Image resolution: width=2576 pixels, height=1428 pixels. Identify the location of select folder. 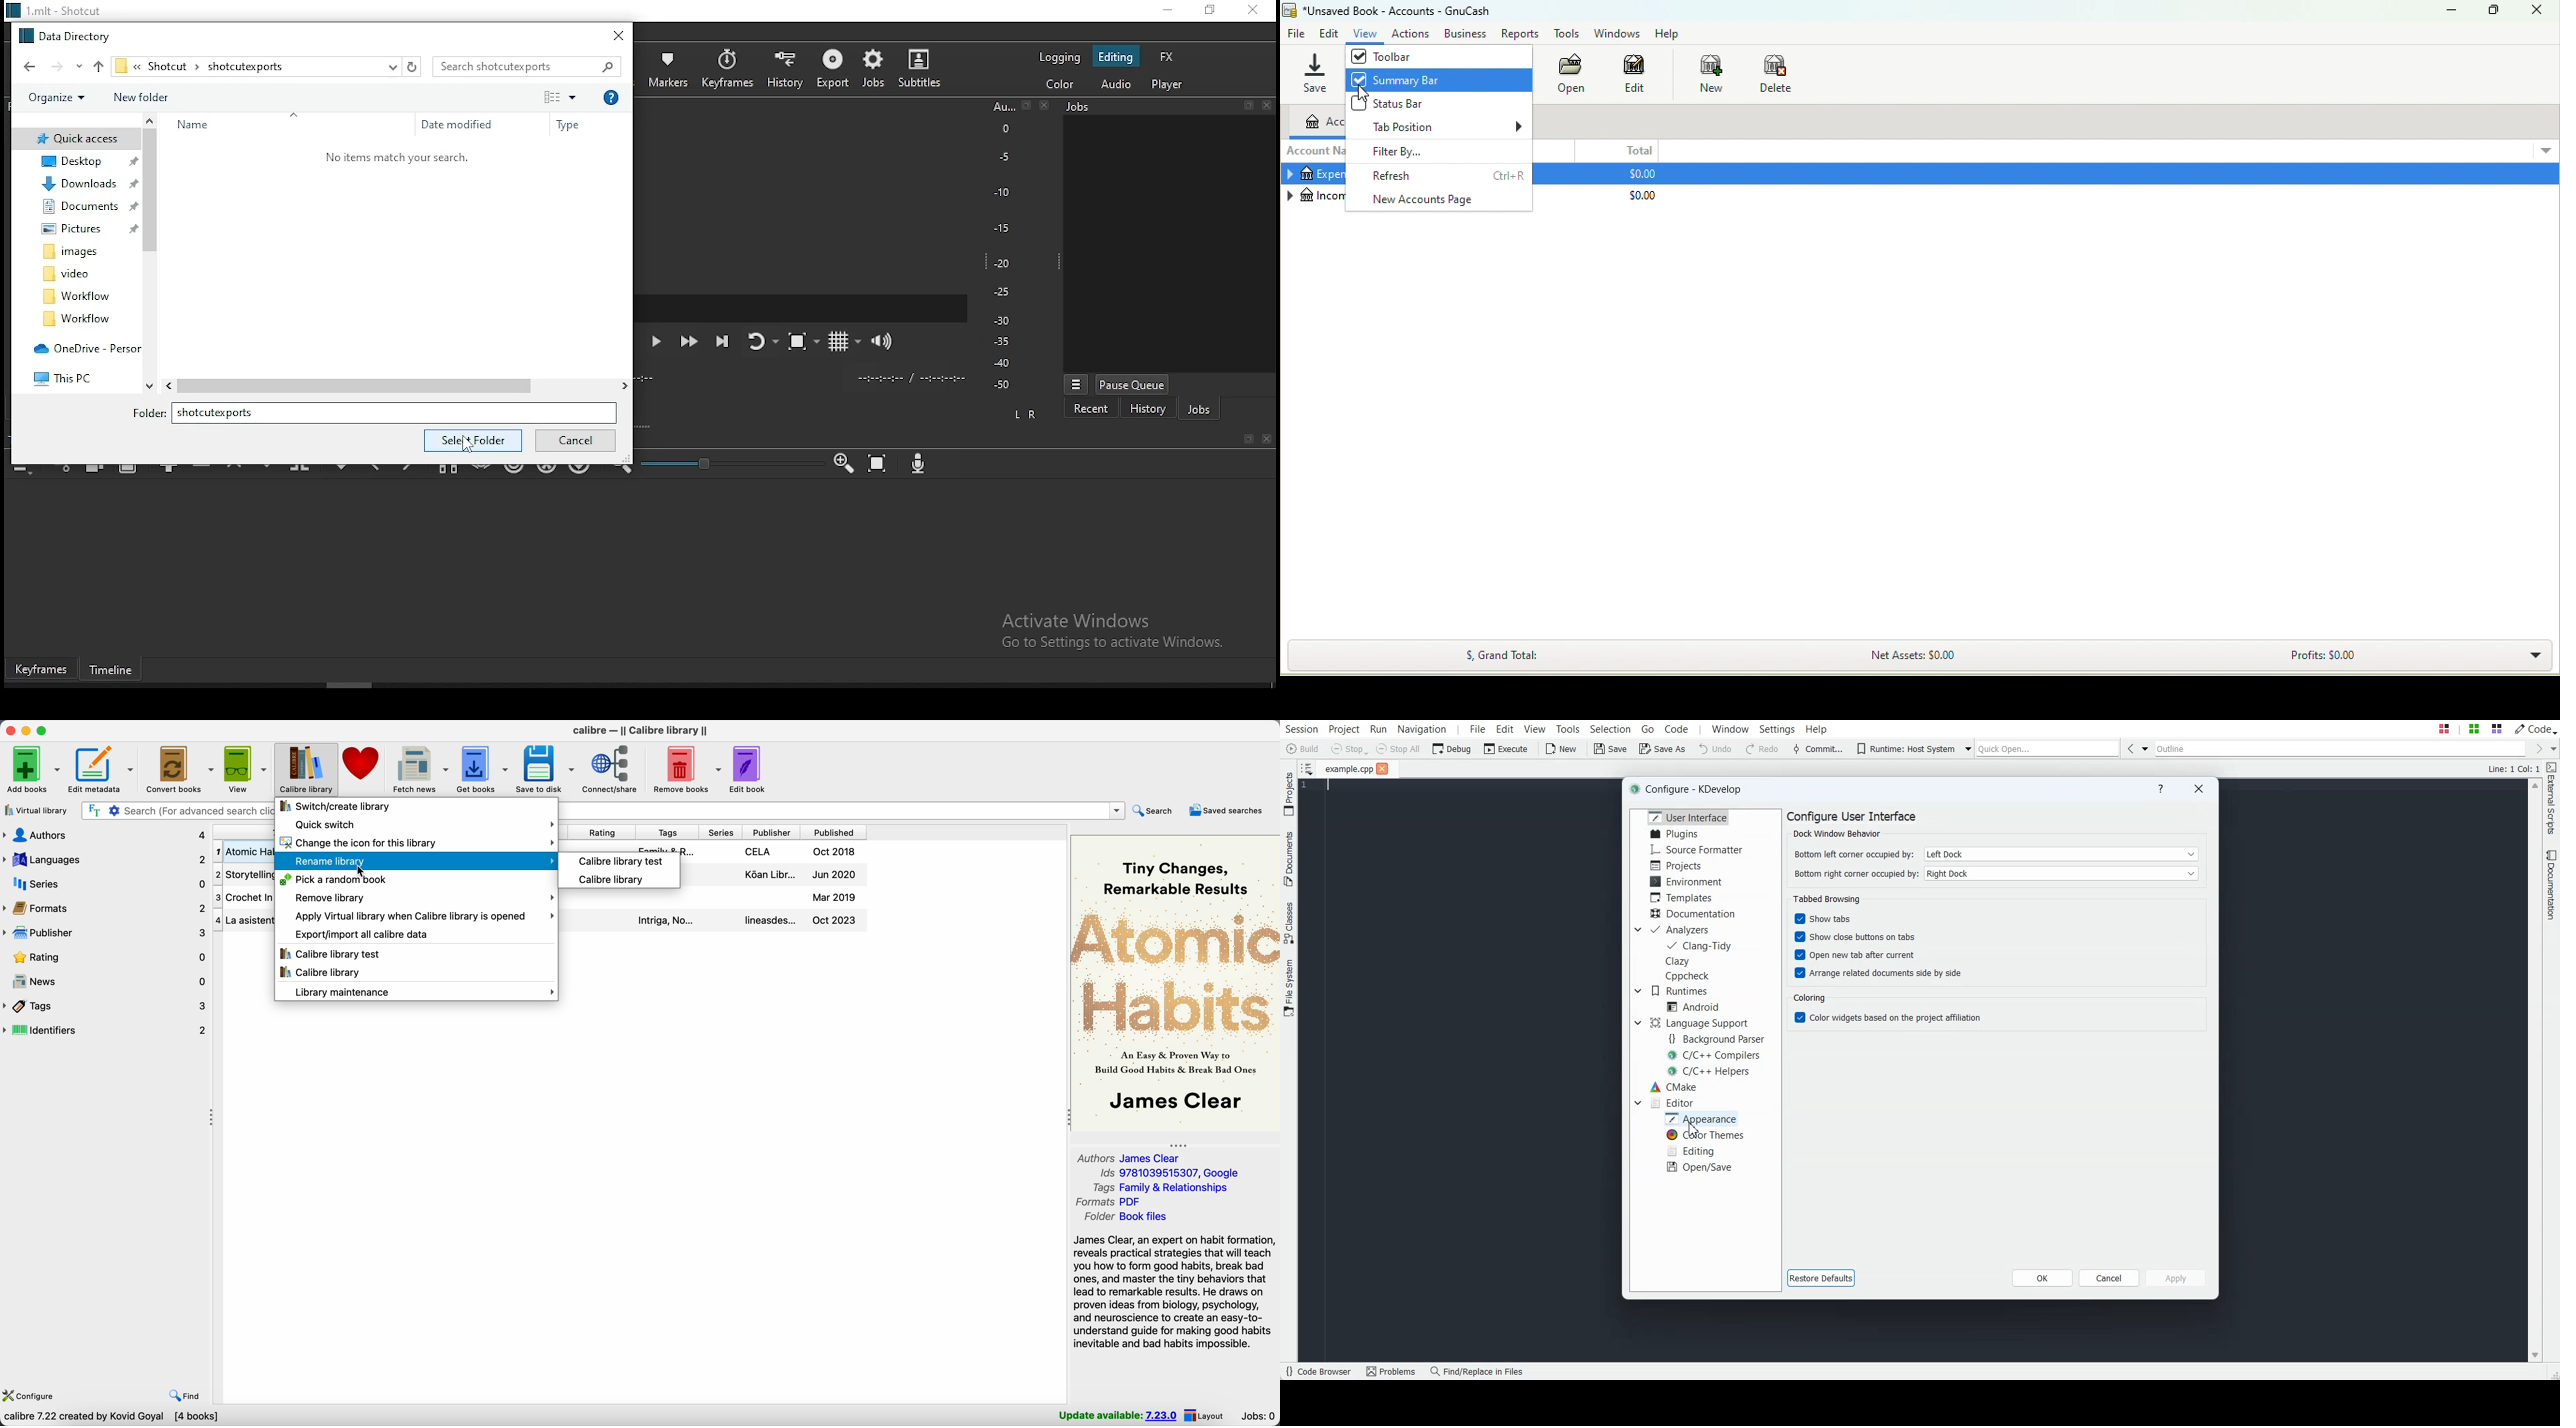
(473, 440).